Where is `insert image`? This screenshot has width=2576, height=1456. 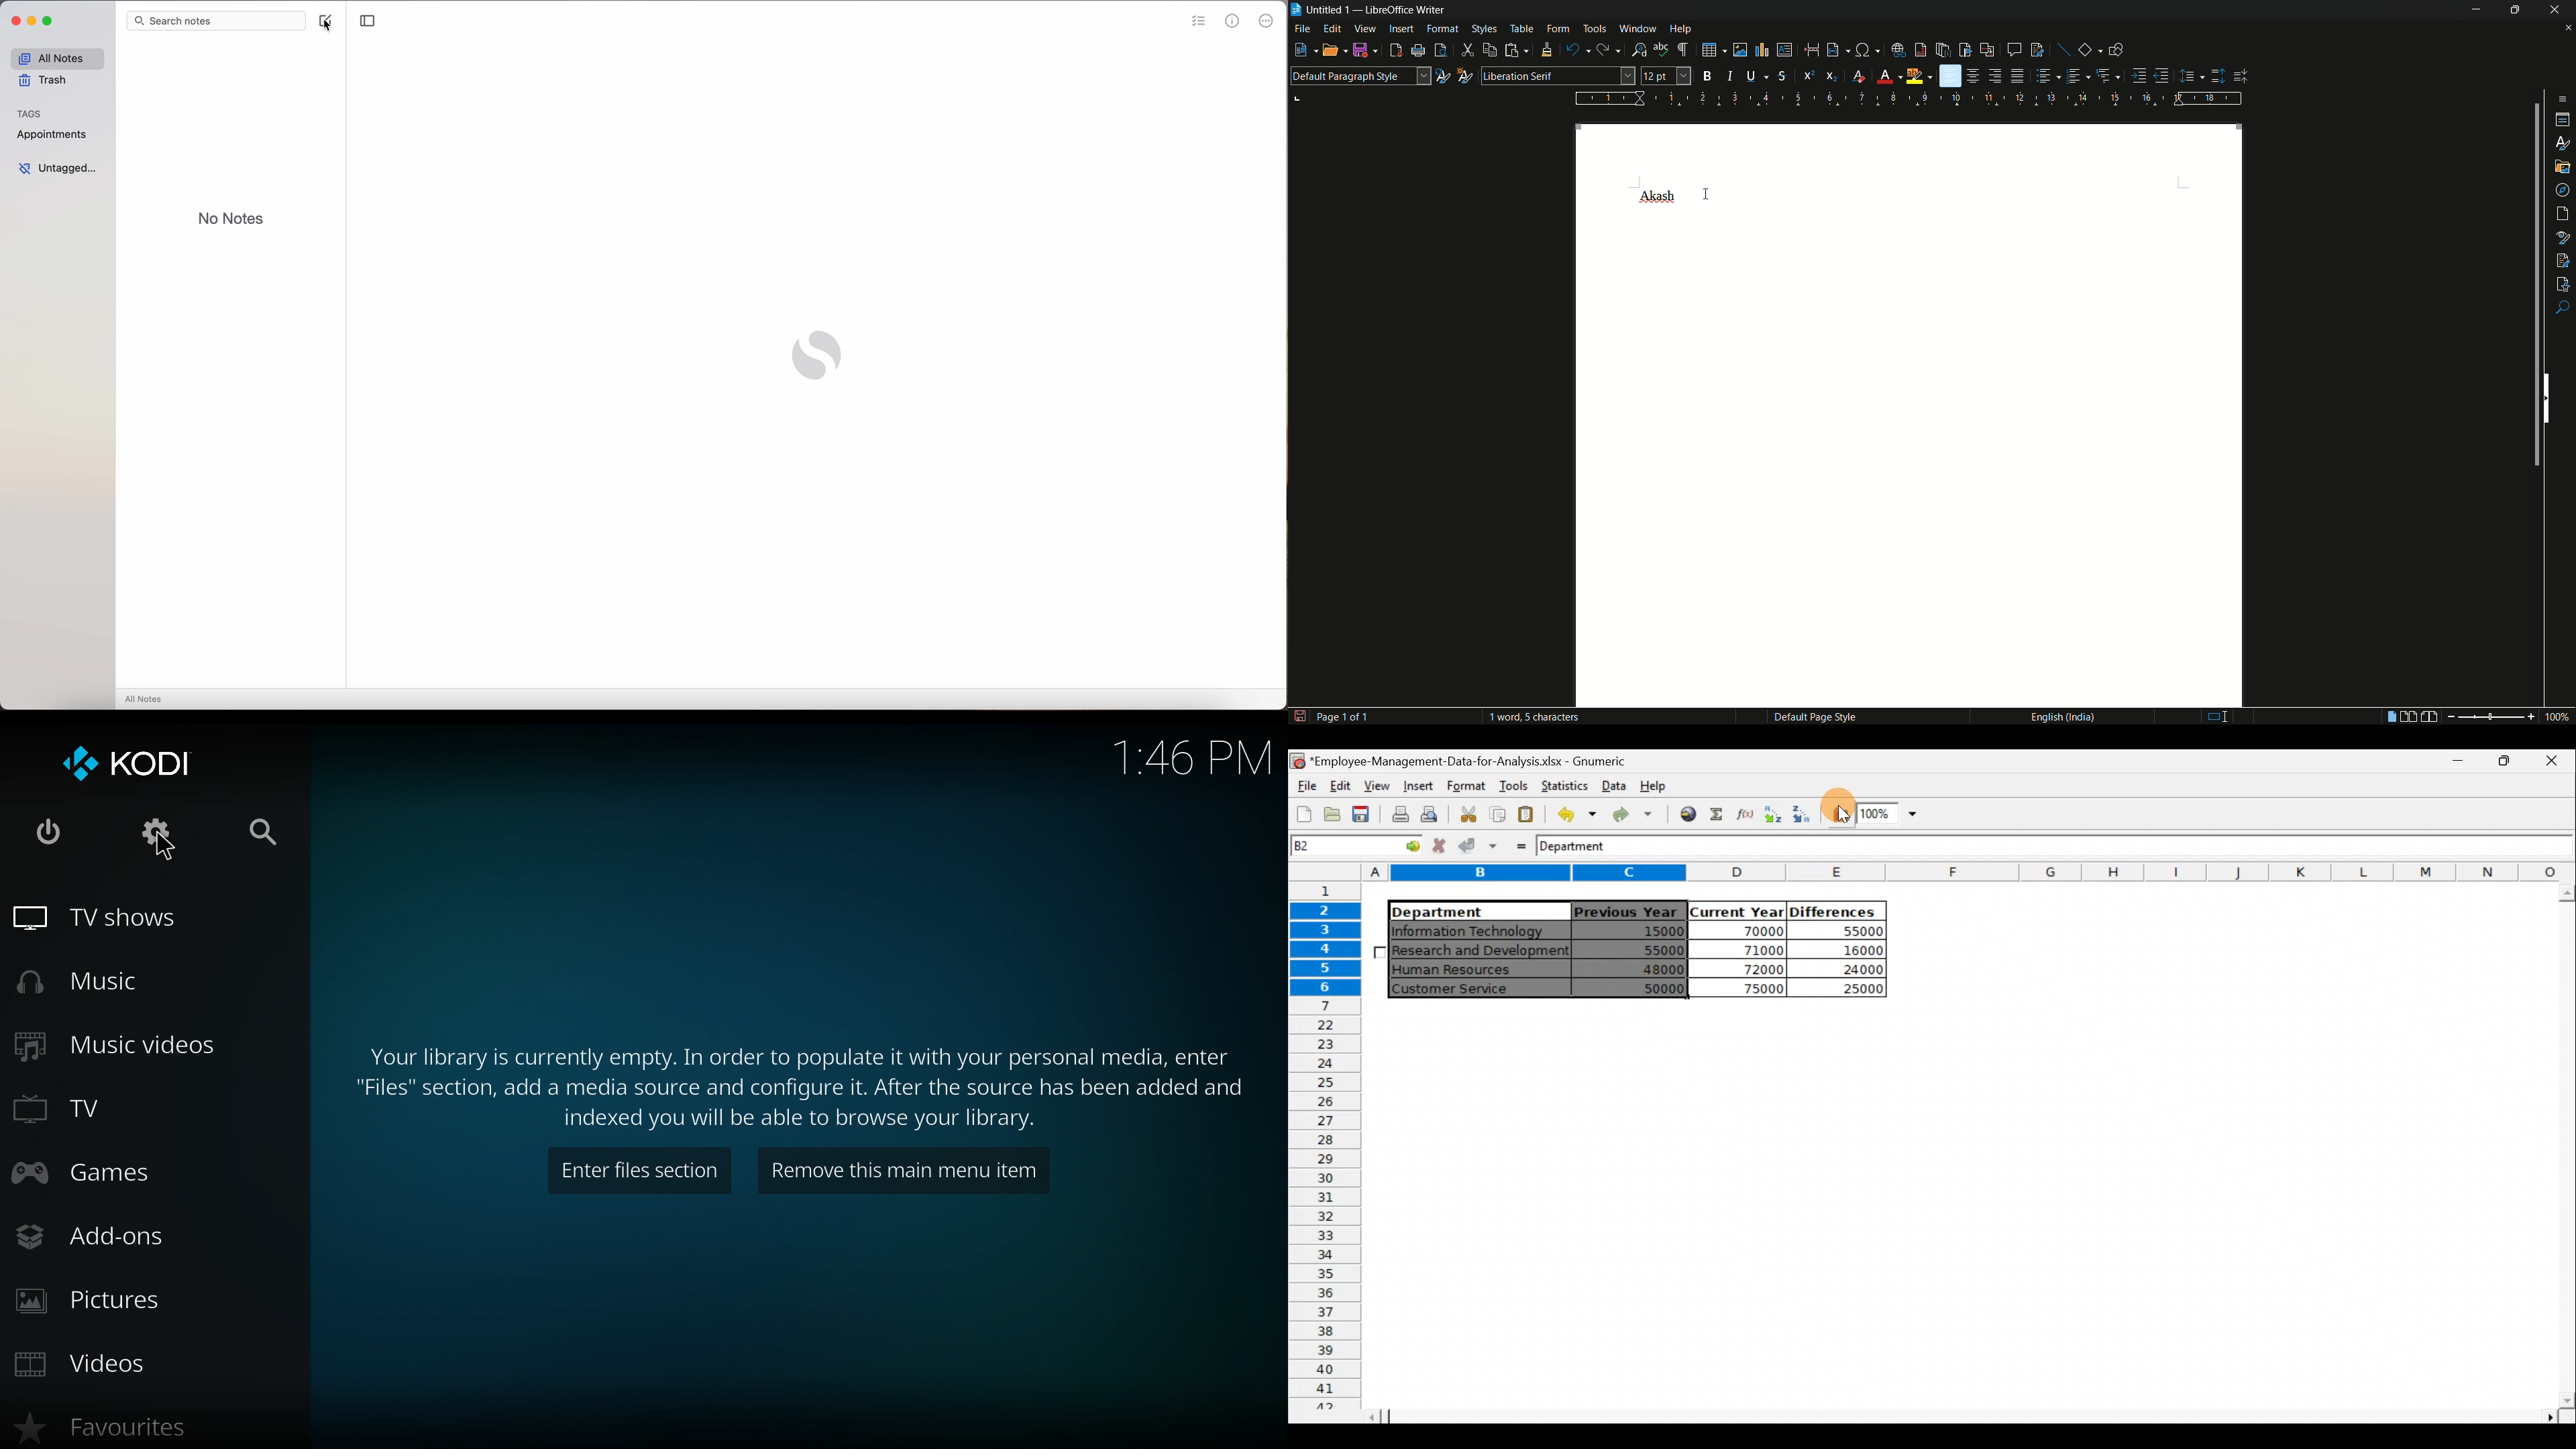 insert image is located at coordinates (1740, 50).